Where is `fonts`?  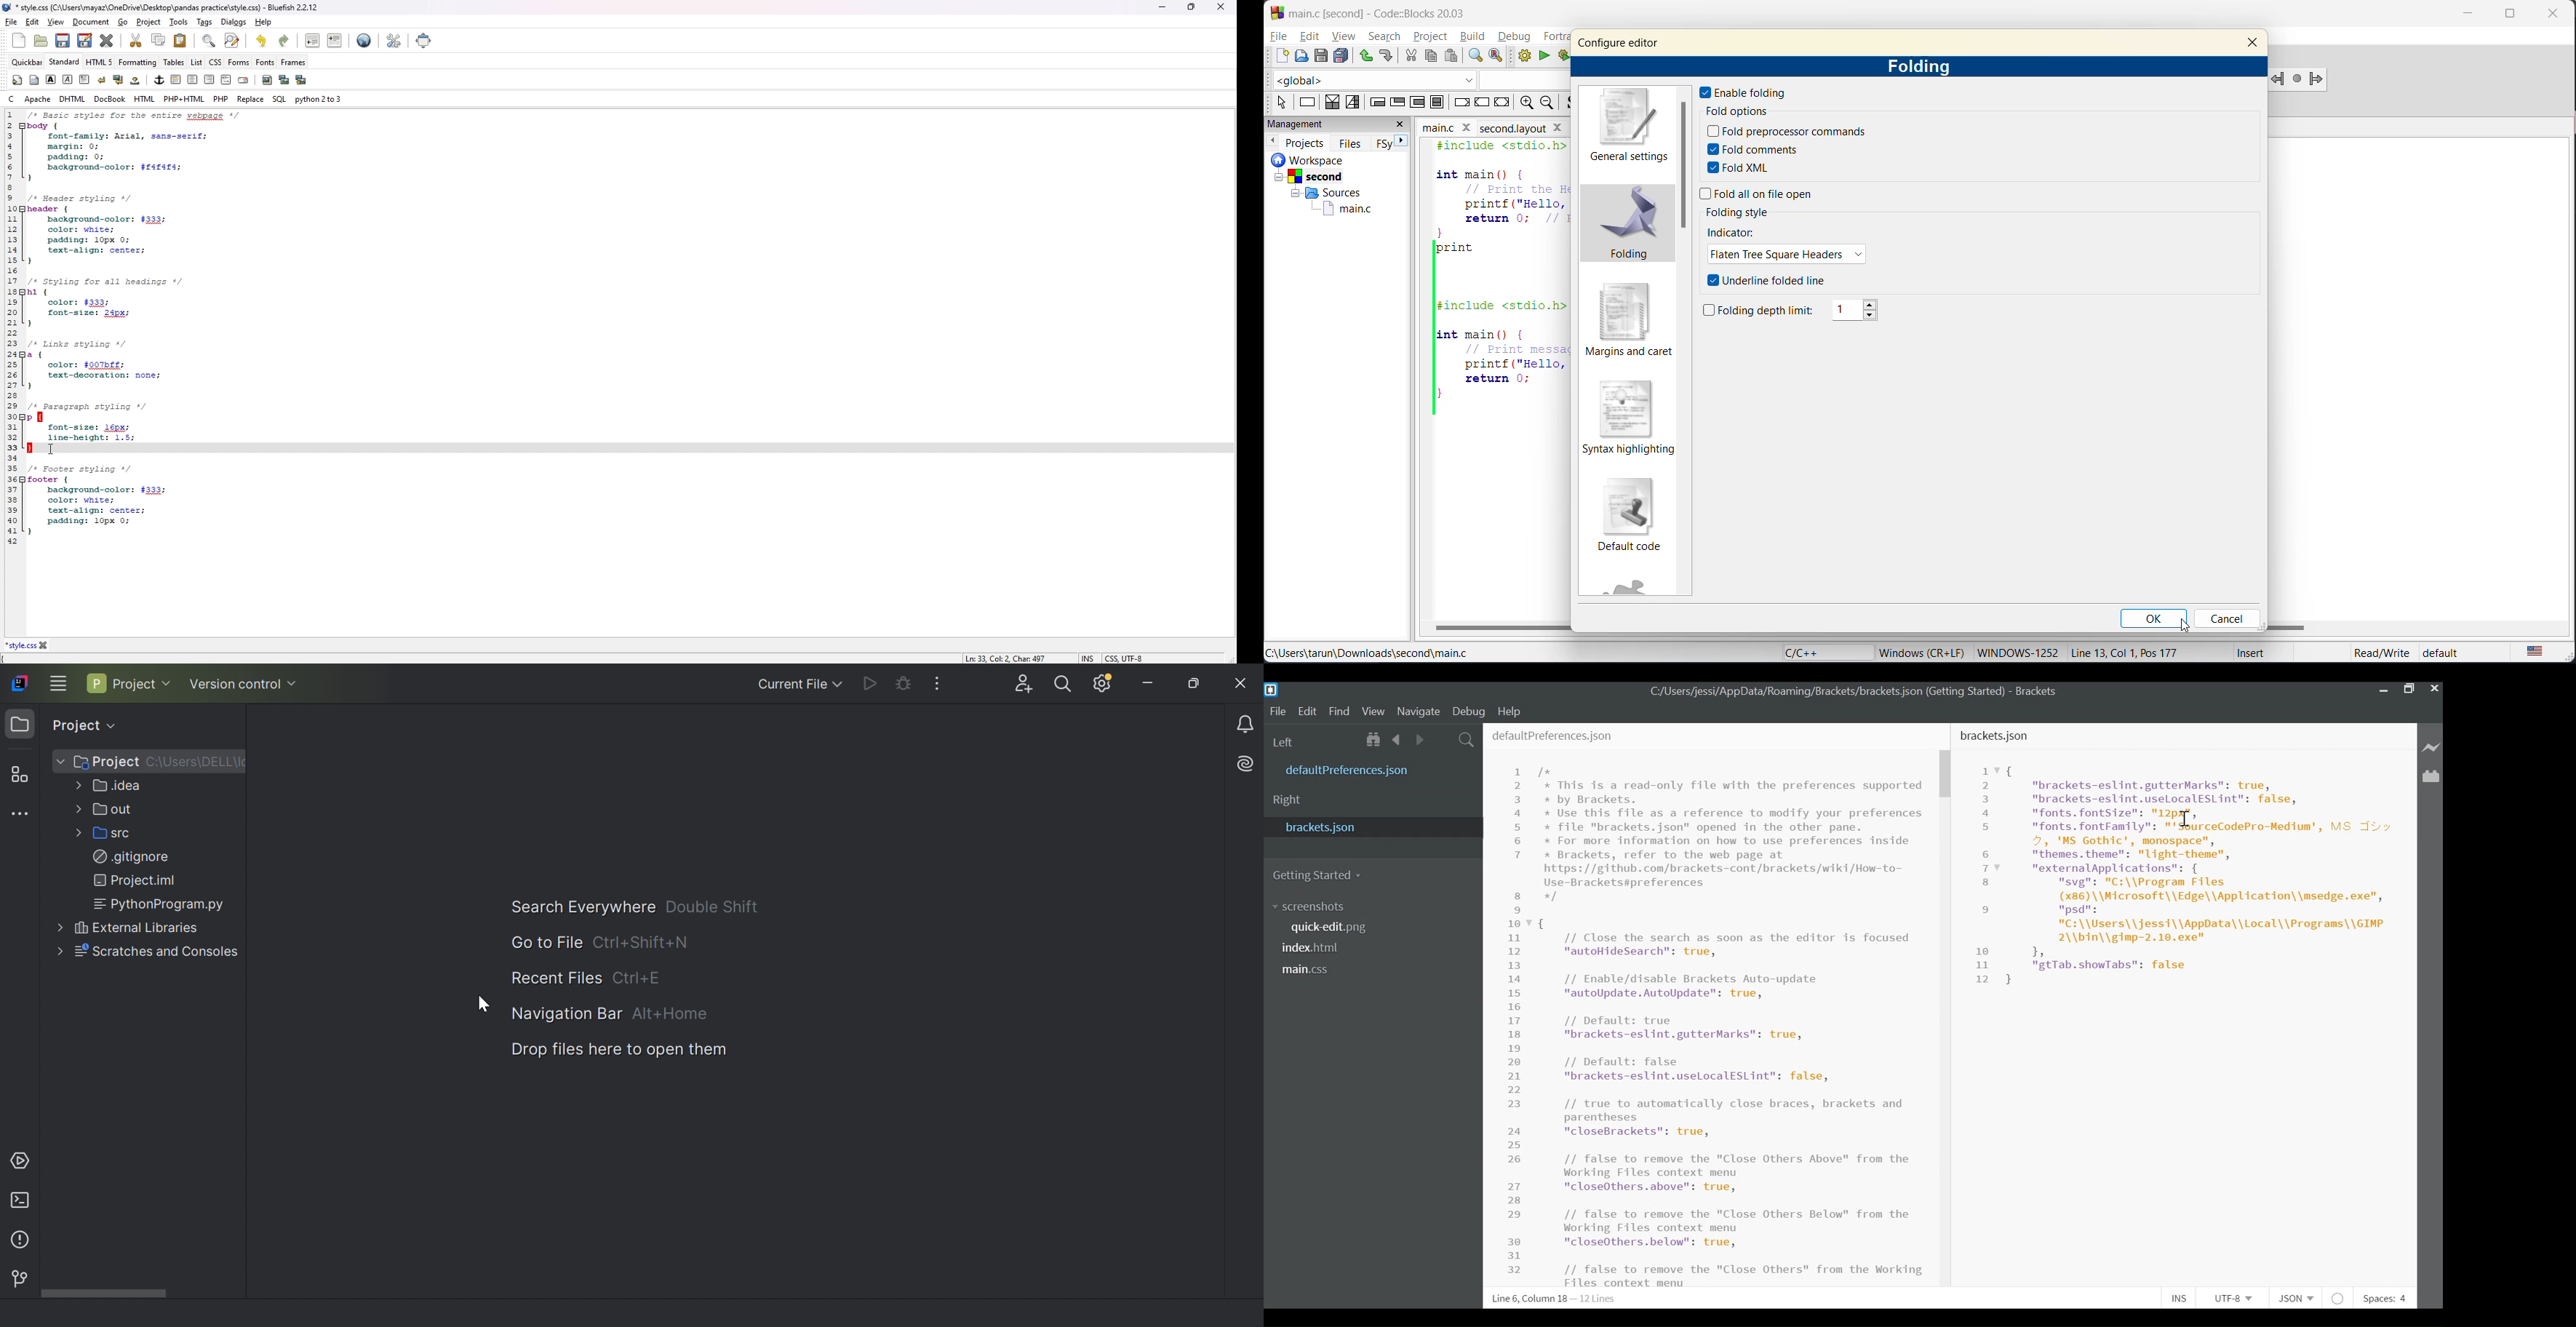
fonts is located at coordinates (265, 62).